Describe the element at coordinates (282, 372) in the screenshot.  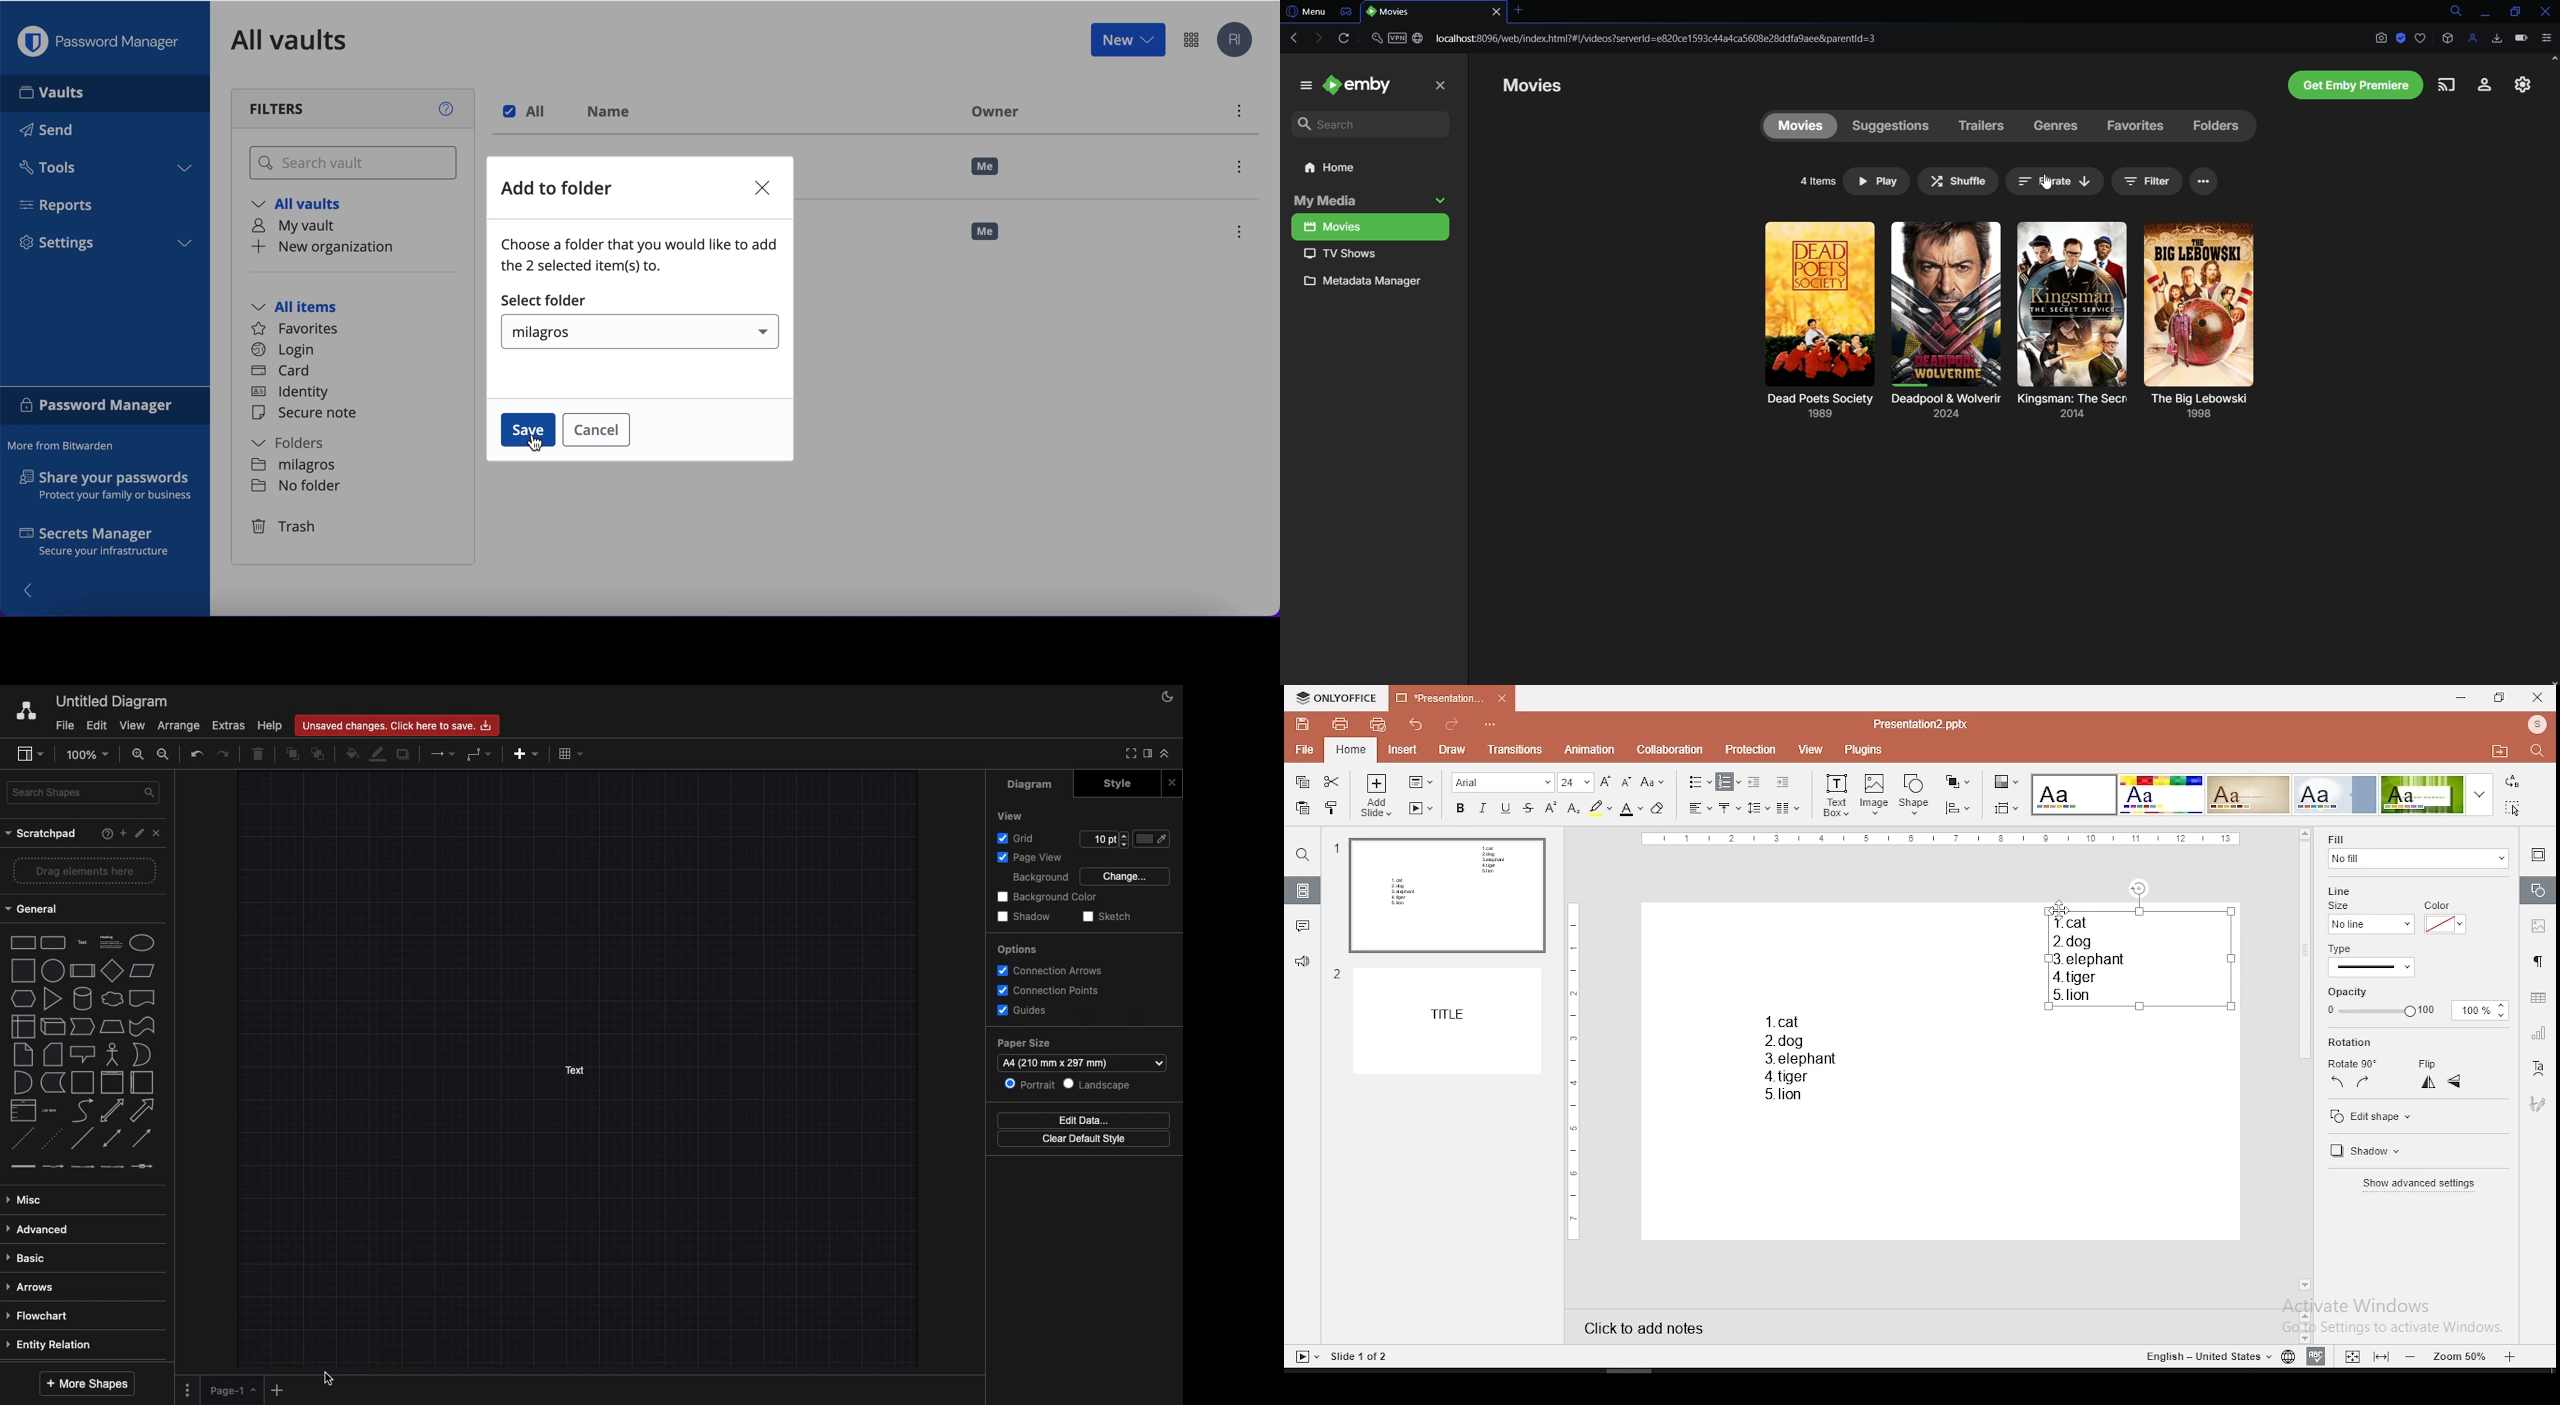
I see `card` at that location.